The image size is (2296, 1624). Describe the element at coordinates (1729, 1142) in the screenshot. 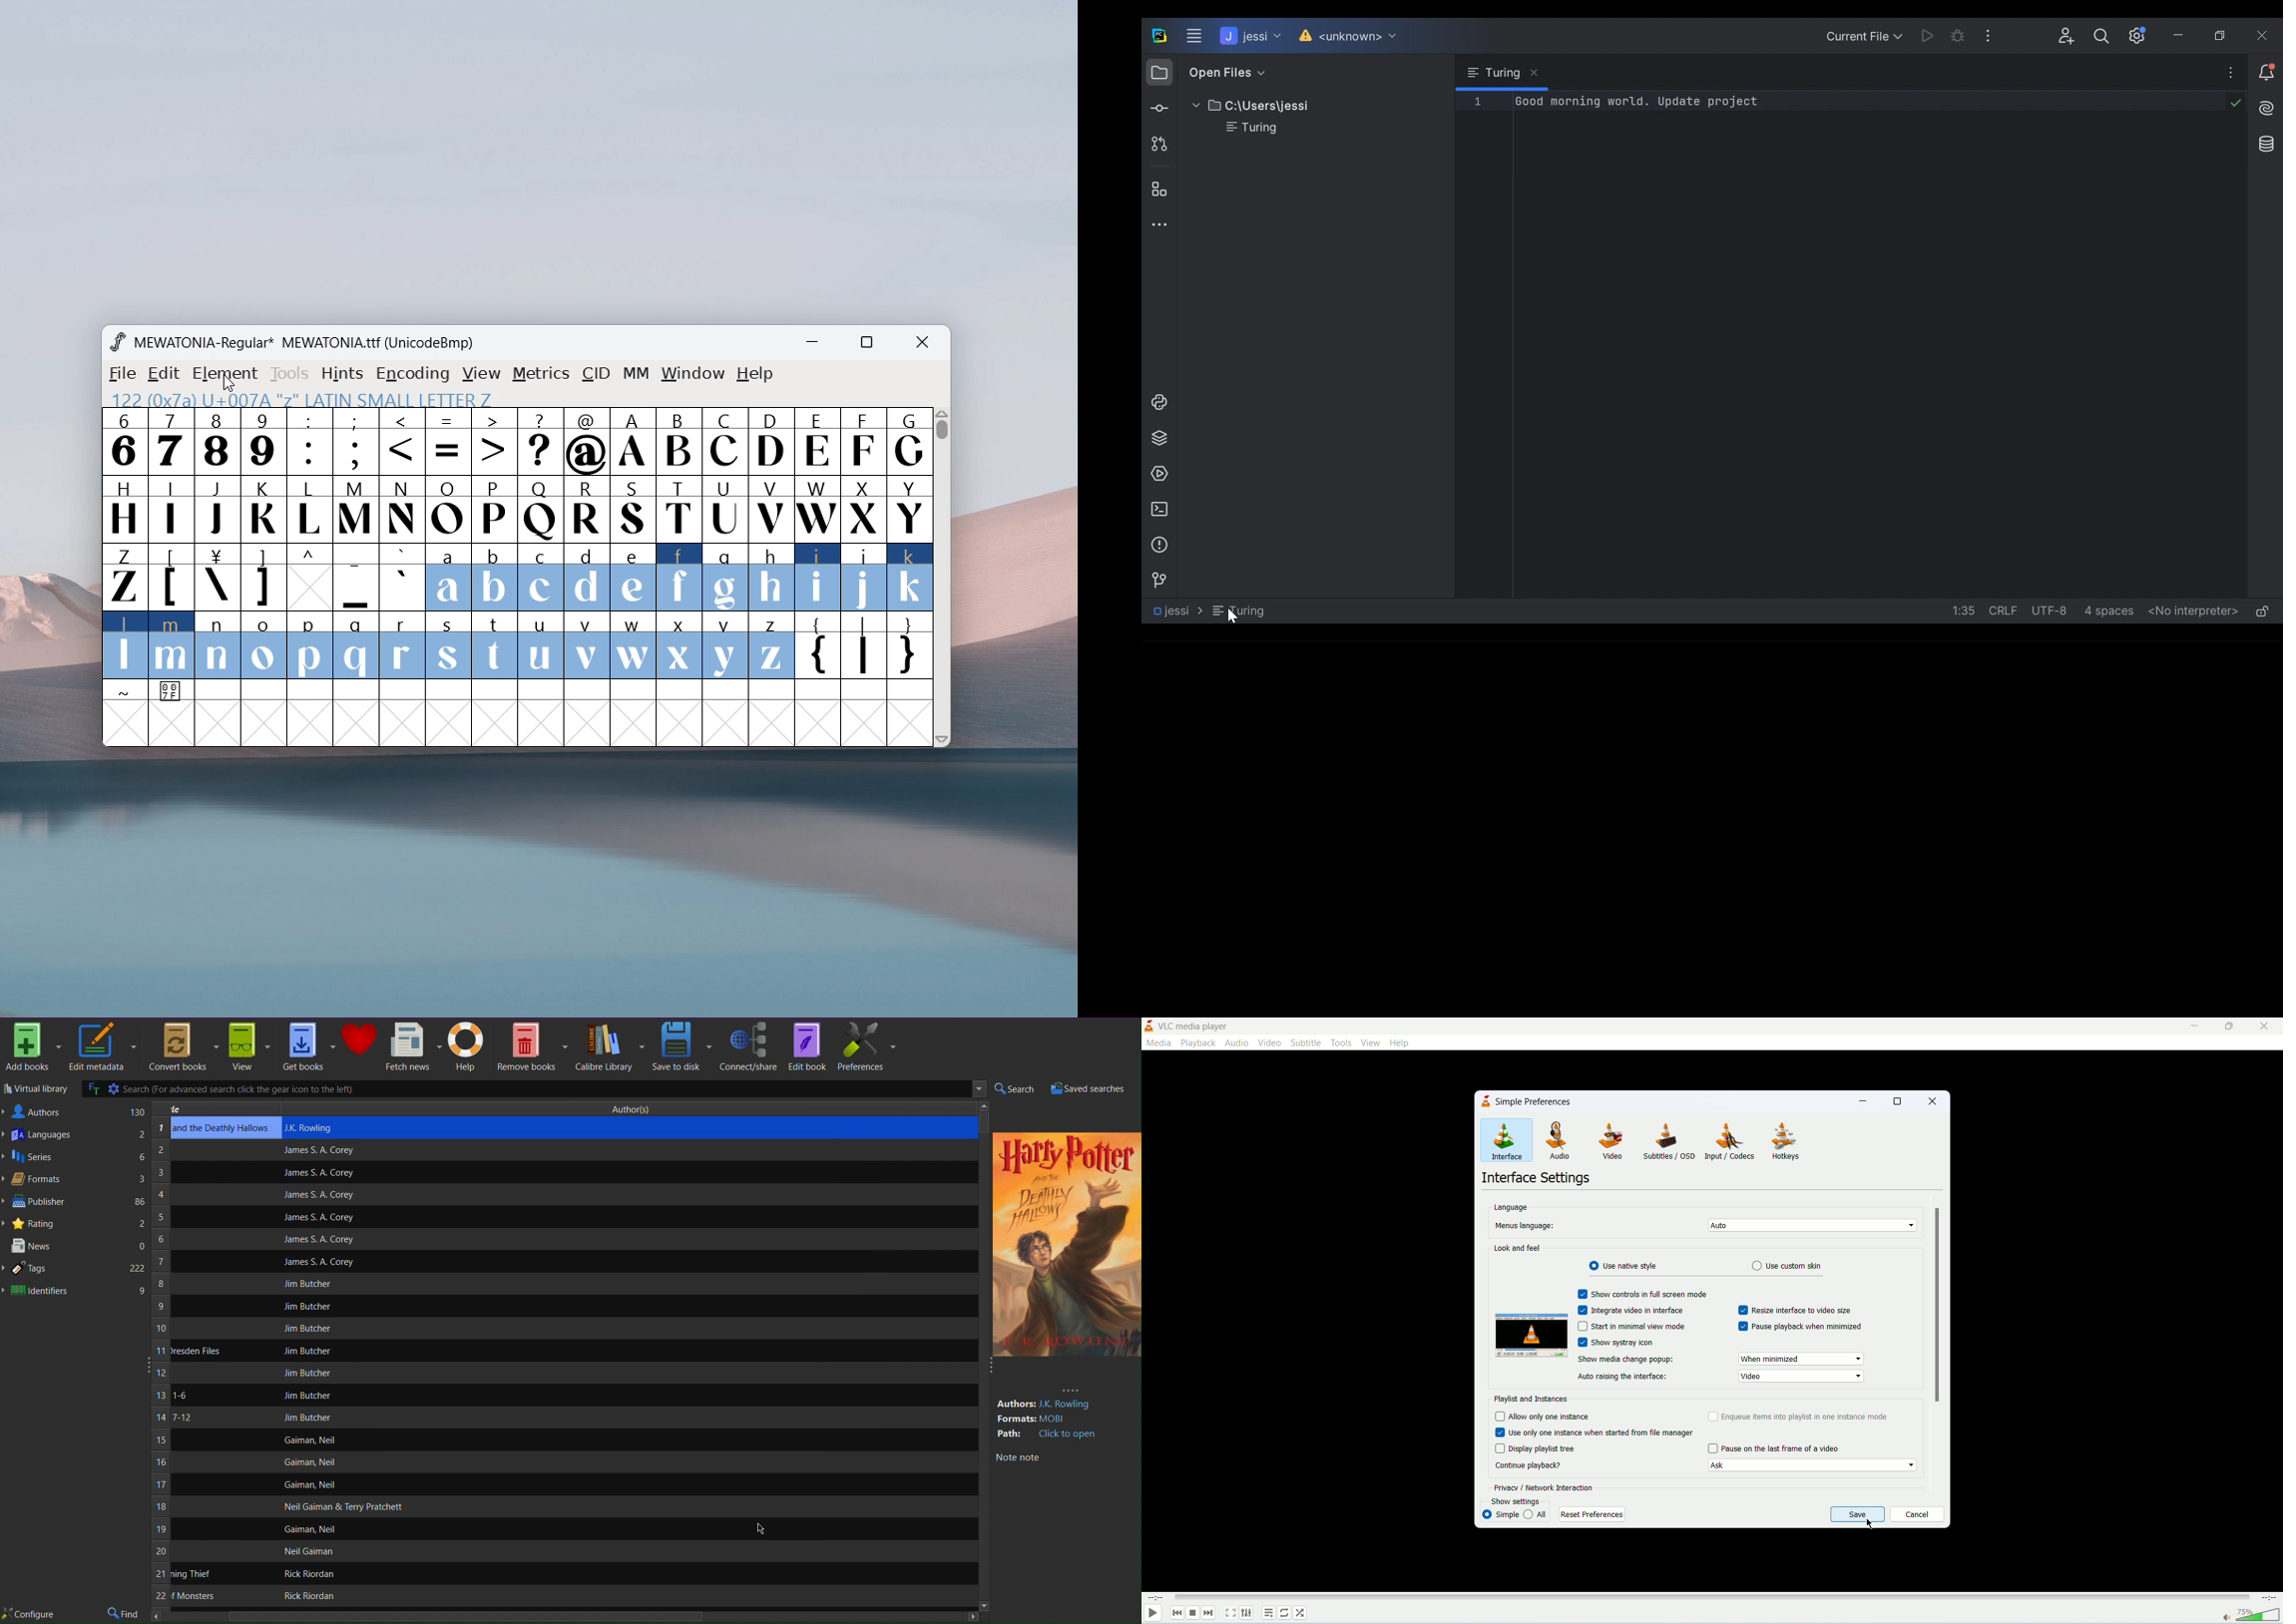

I see `input/coders` at that location.